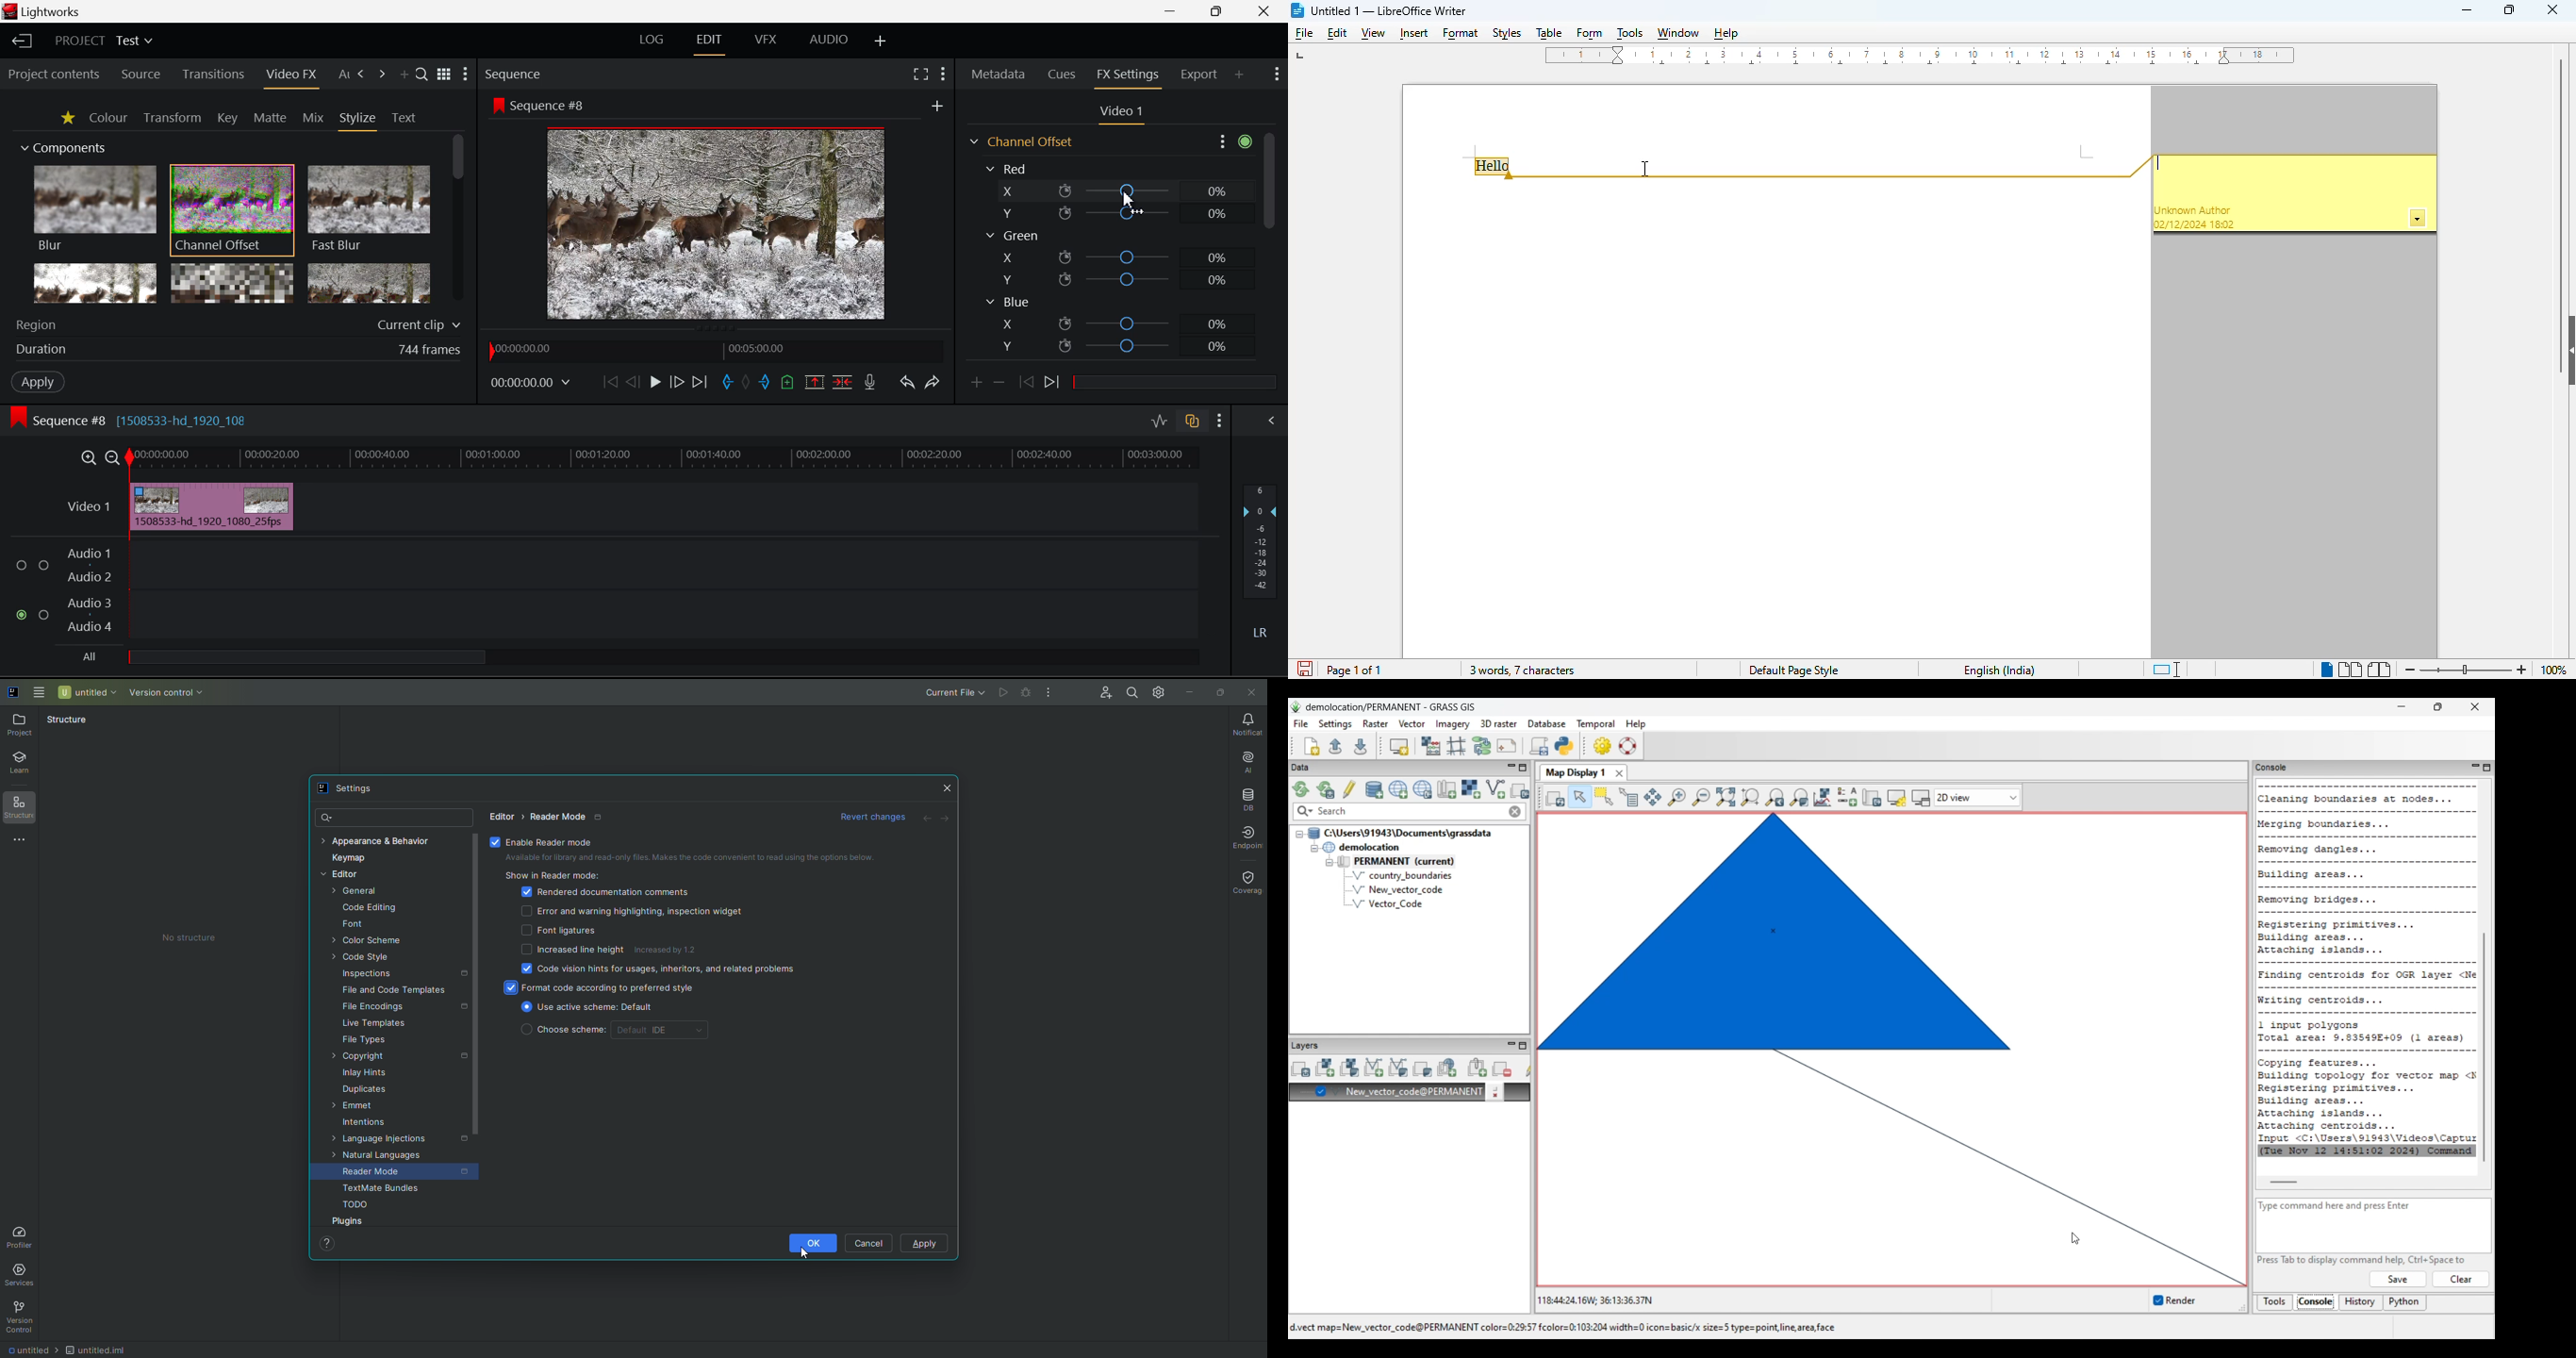 The height and width of the screenshot is (1372, 2576). What do you see at coordinates (1644, 168) in the screenshot?
I see `cursor` at bounding box center [1644, 168].